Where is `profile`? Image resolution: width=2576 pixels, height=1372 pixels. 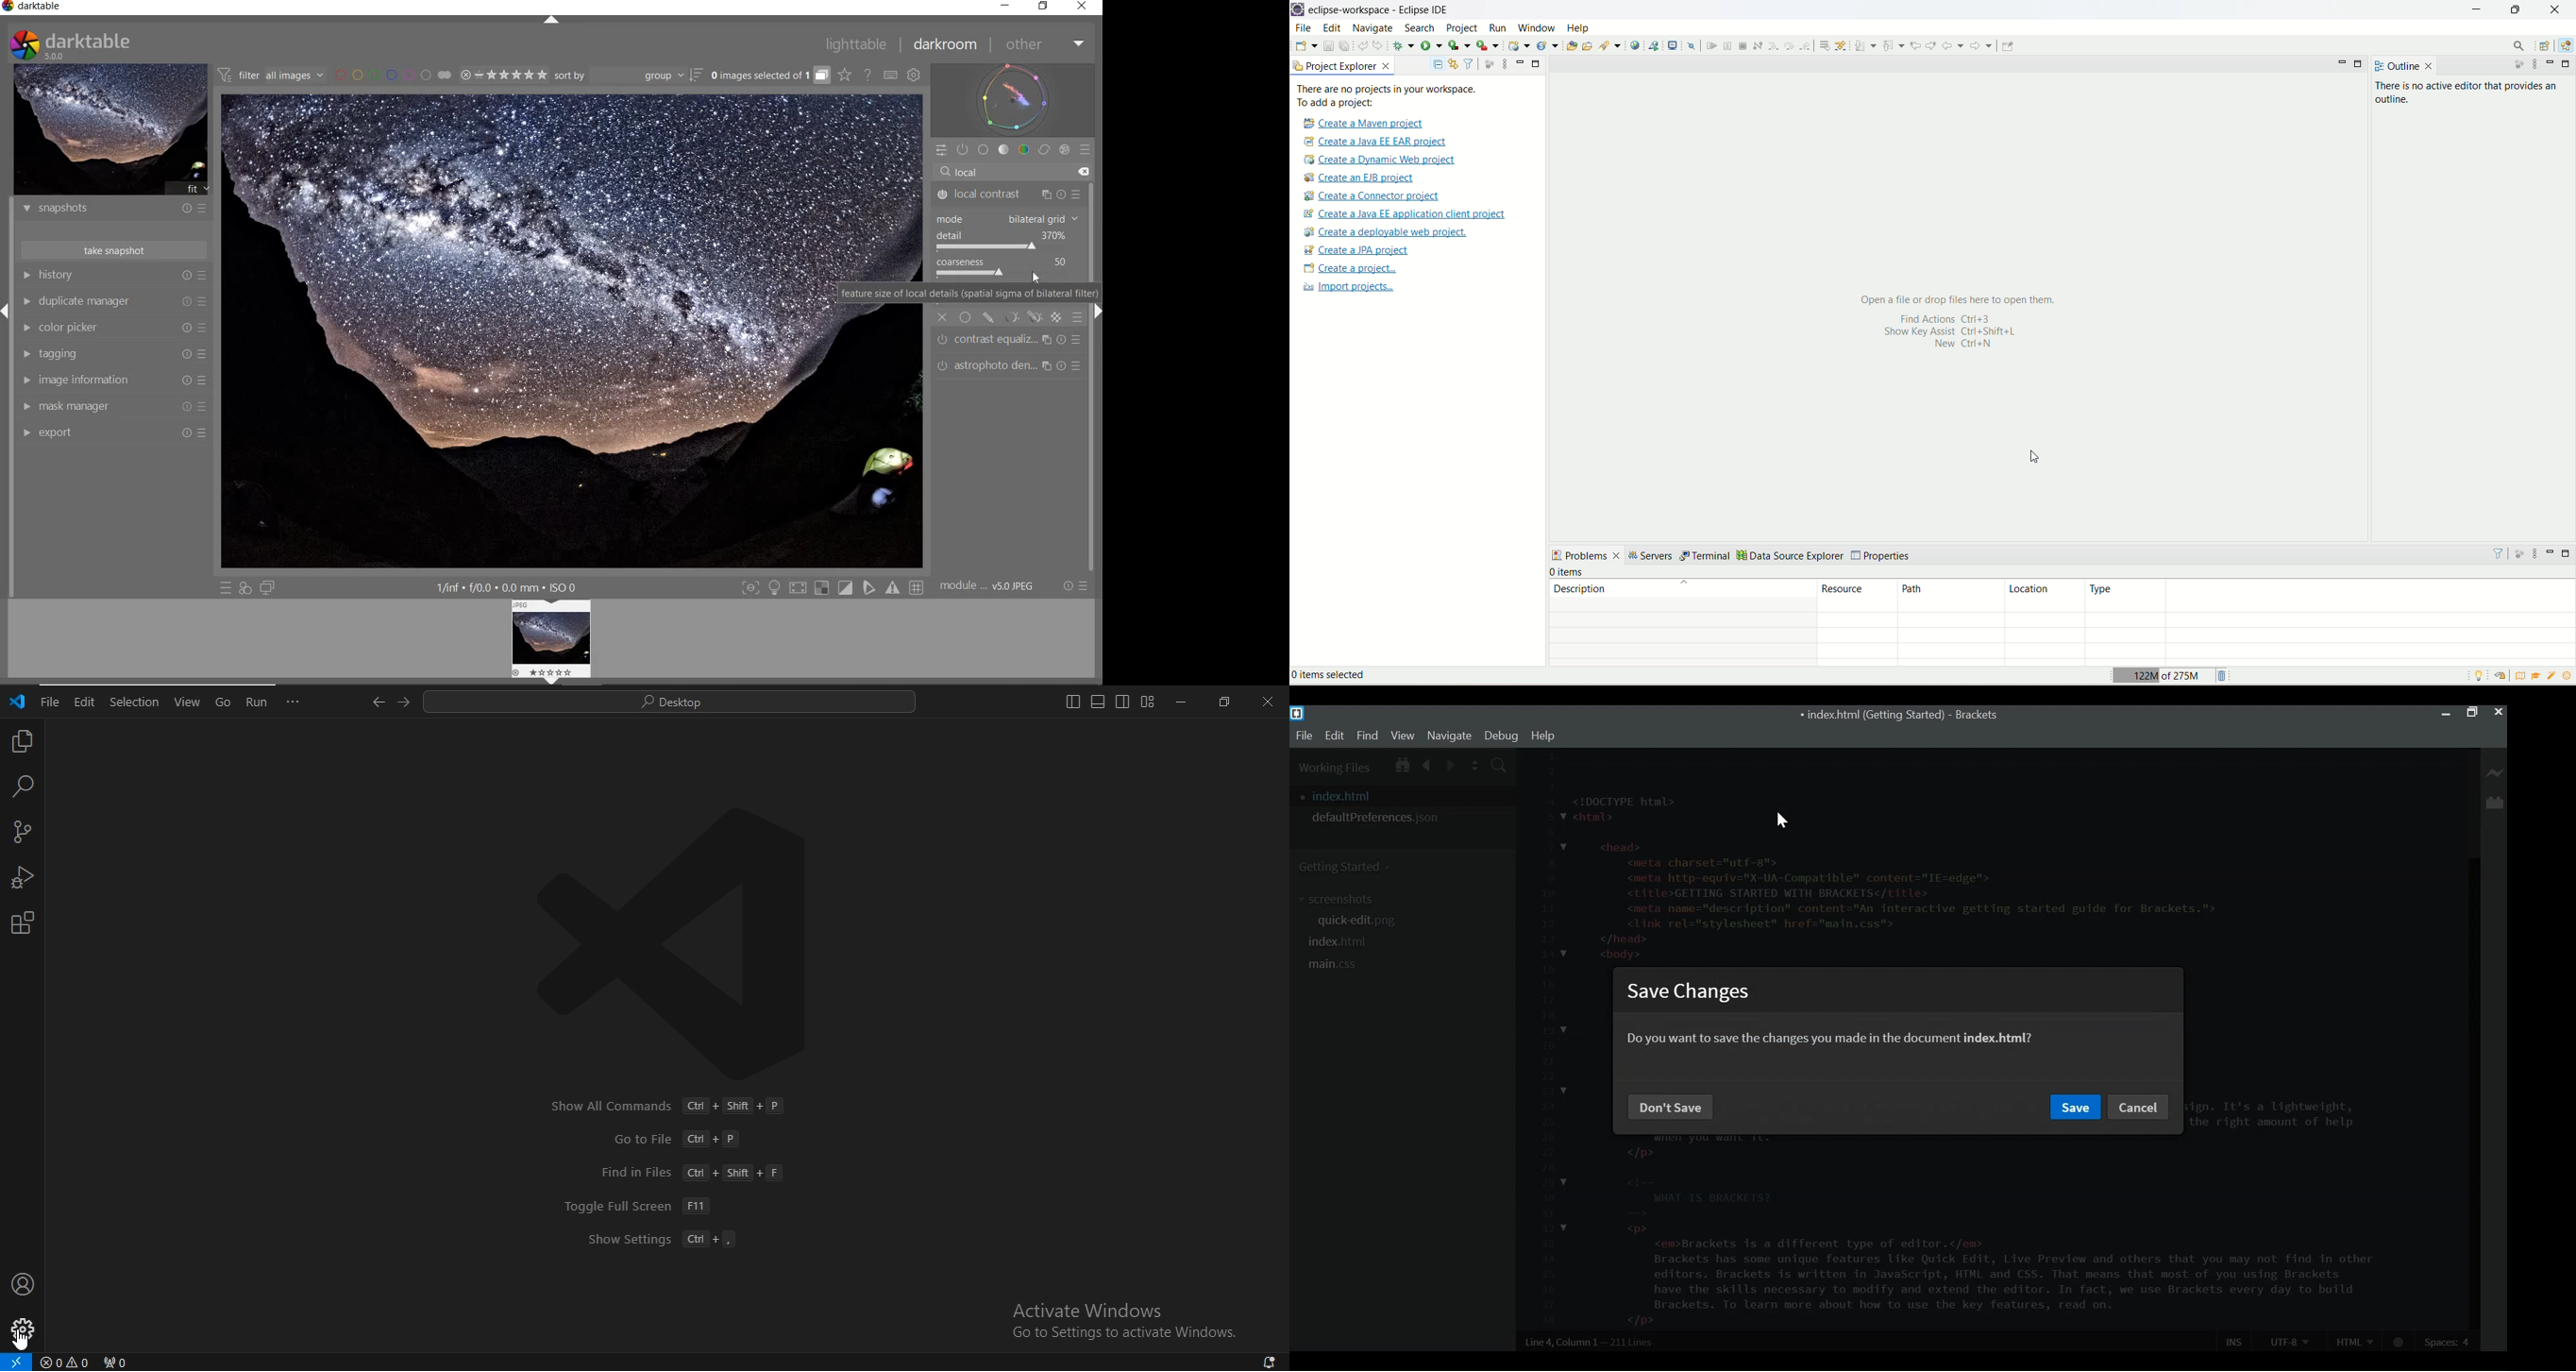 profile is located at coordinates (23, 1330).